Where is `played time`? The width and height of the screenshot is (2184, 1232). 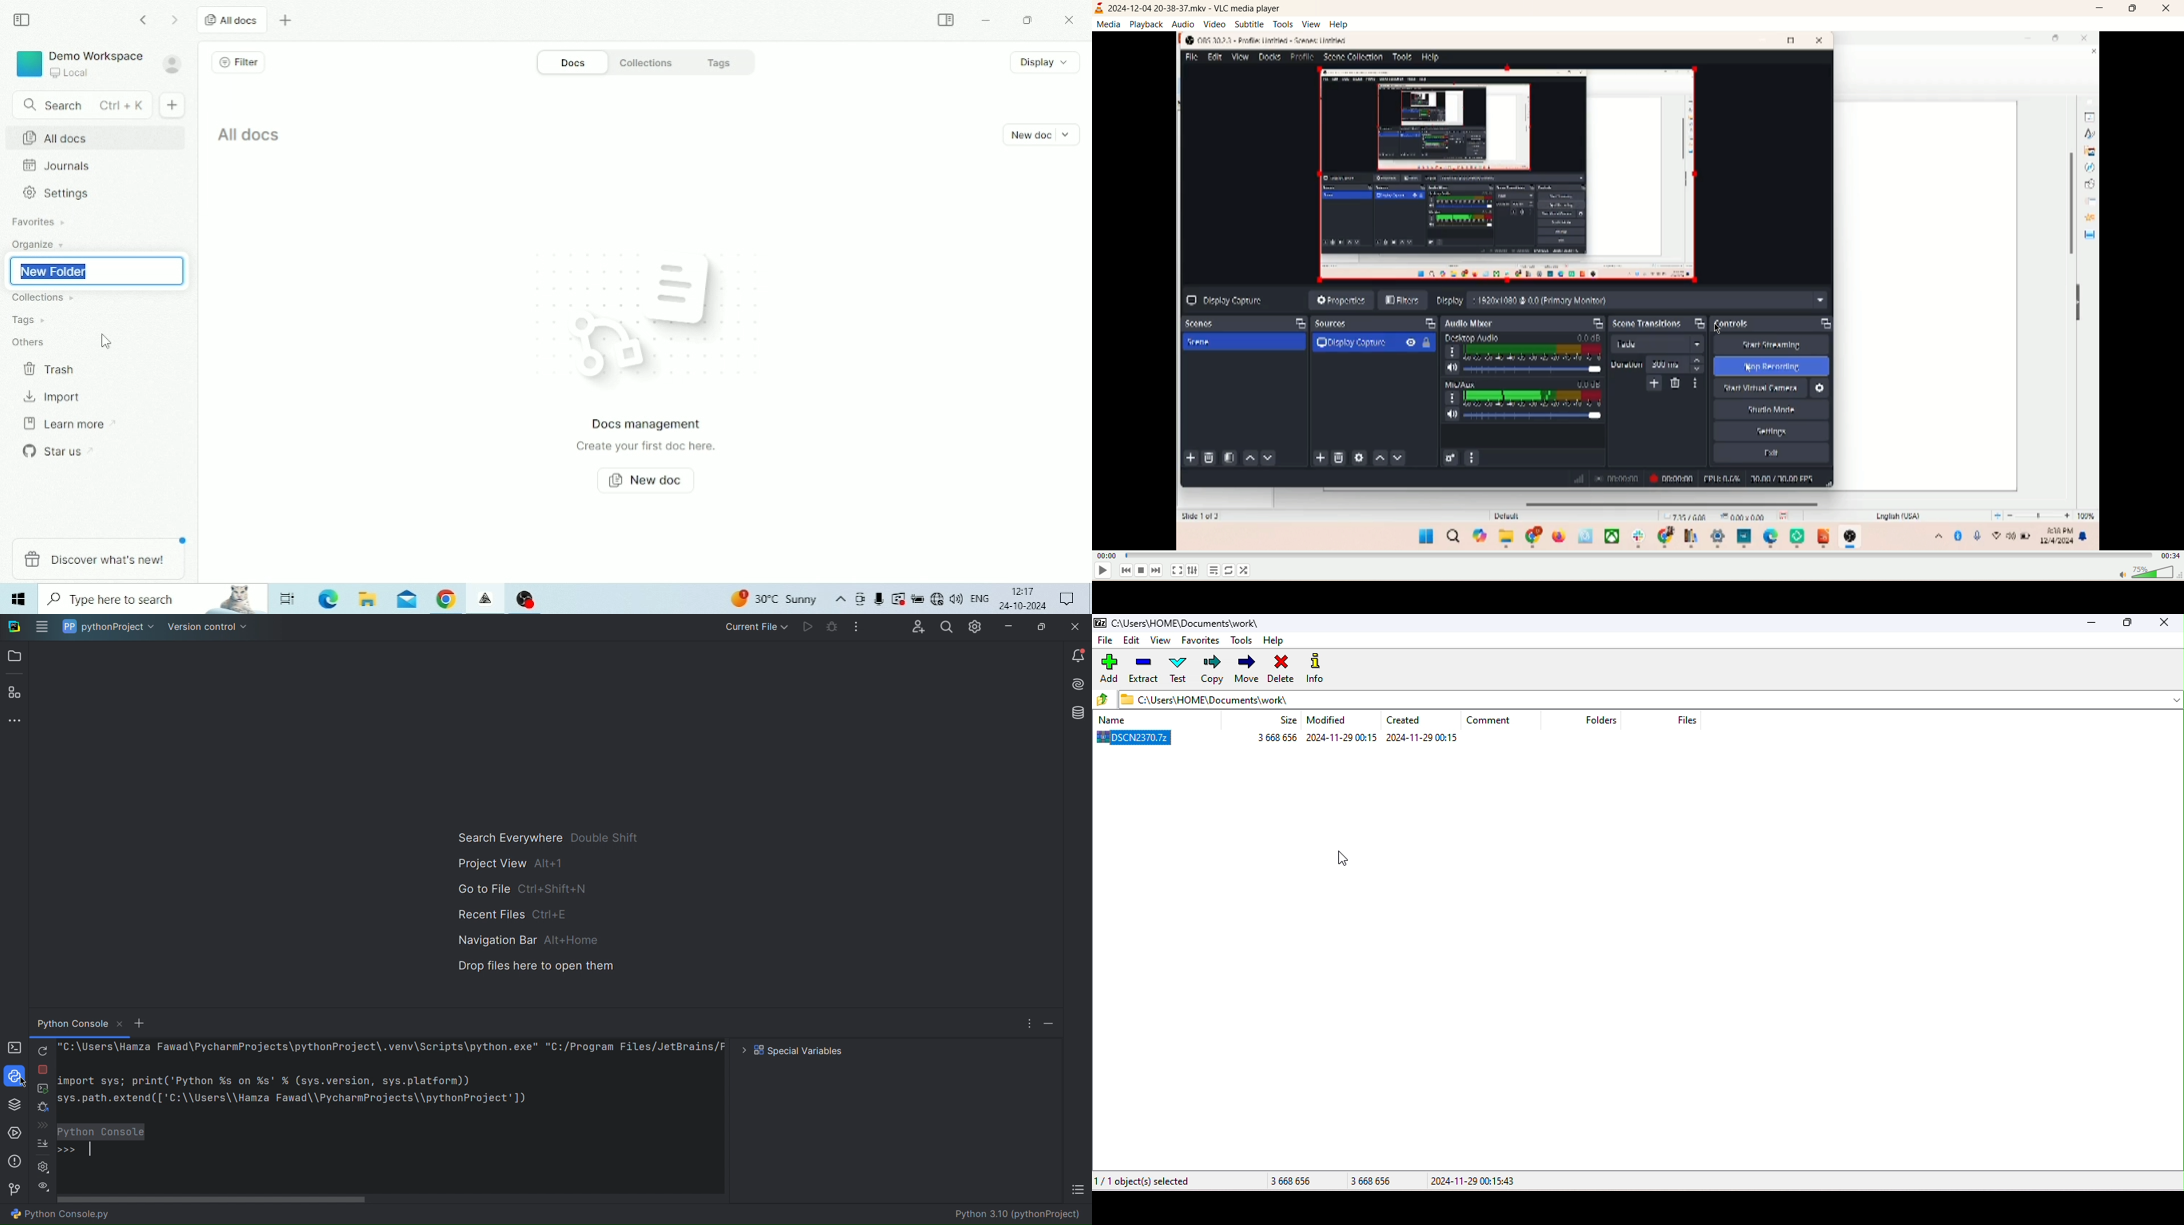 played time is located at coordinates (1106, 559).